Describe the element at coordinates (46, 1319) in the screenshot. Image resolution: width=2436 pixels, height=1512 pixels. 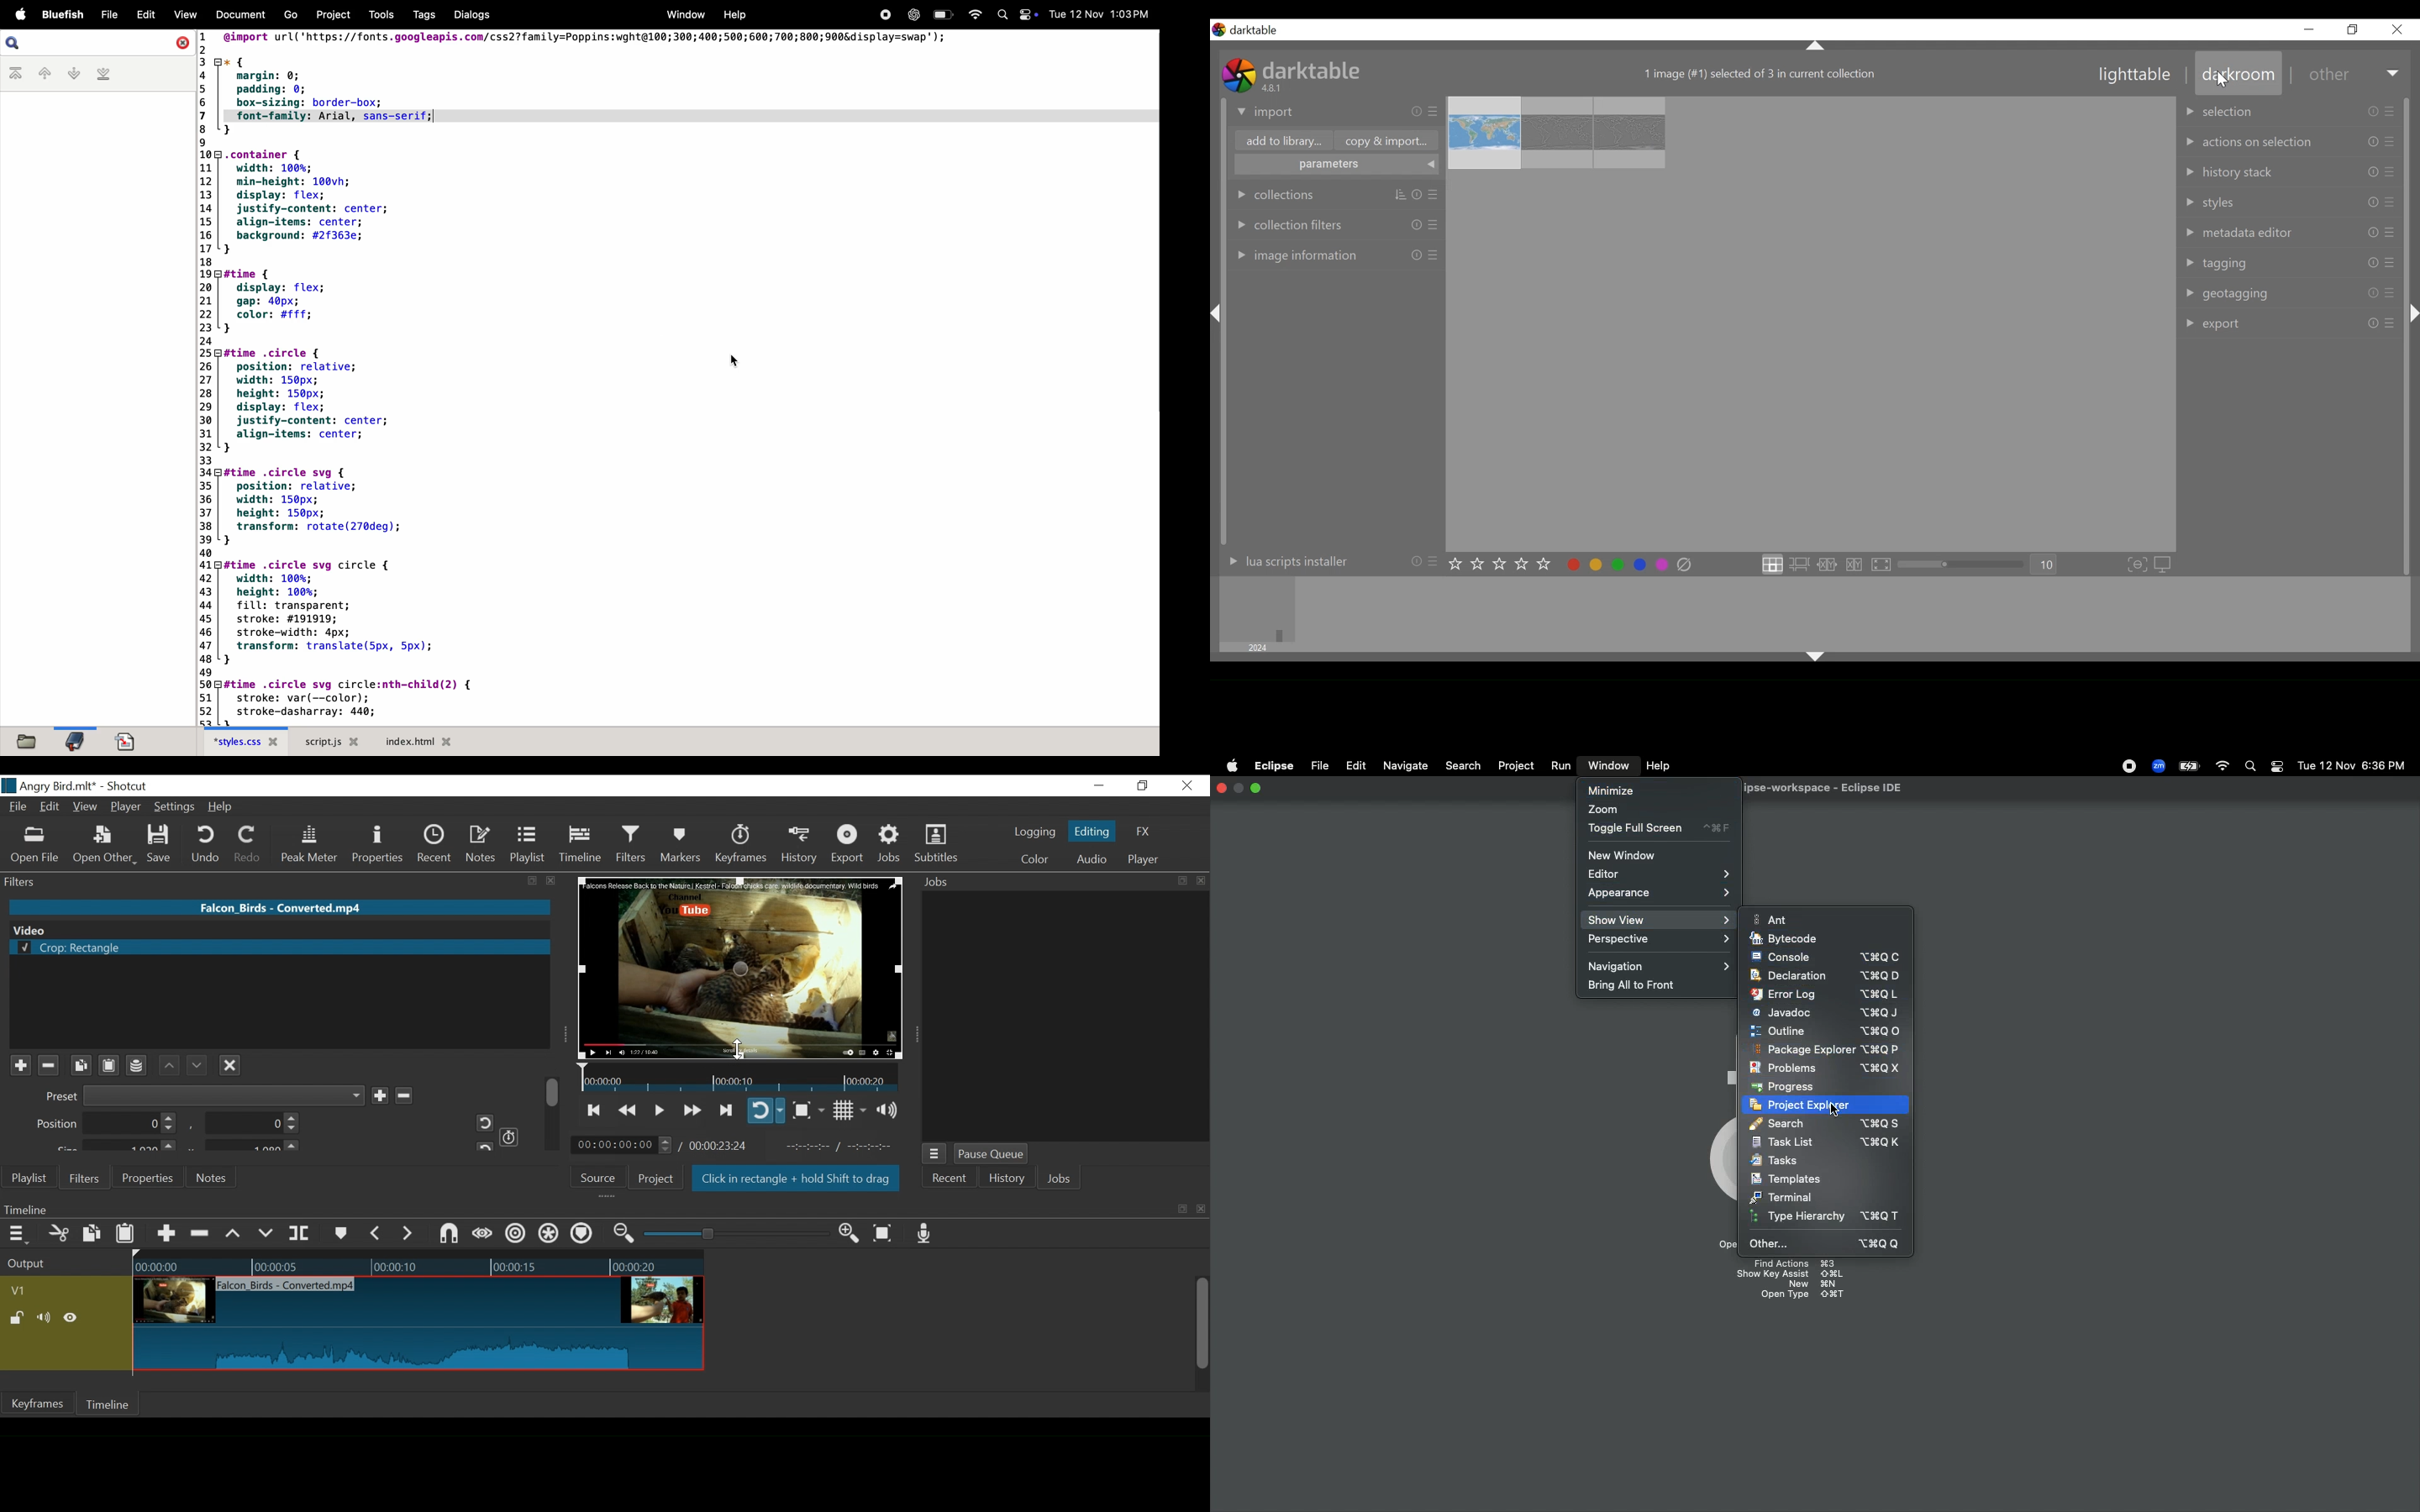
I see `Mute` at that location.